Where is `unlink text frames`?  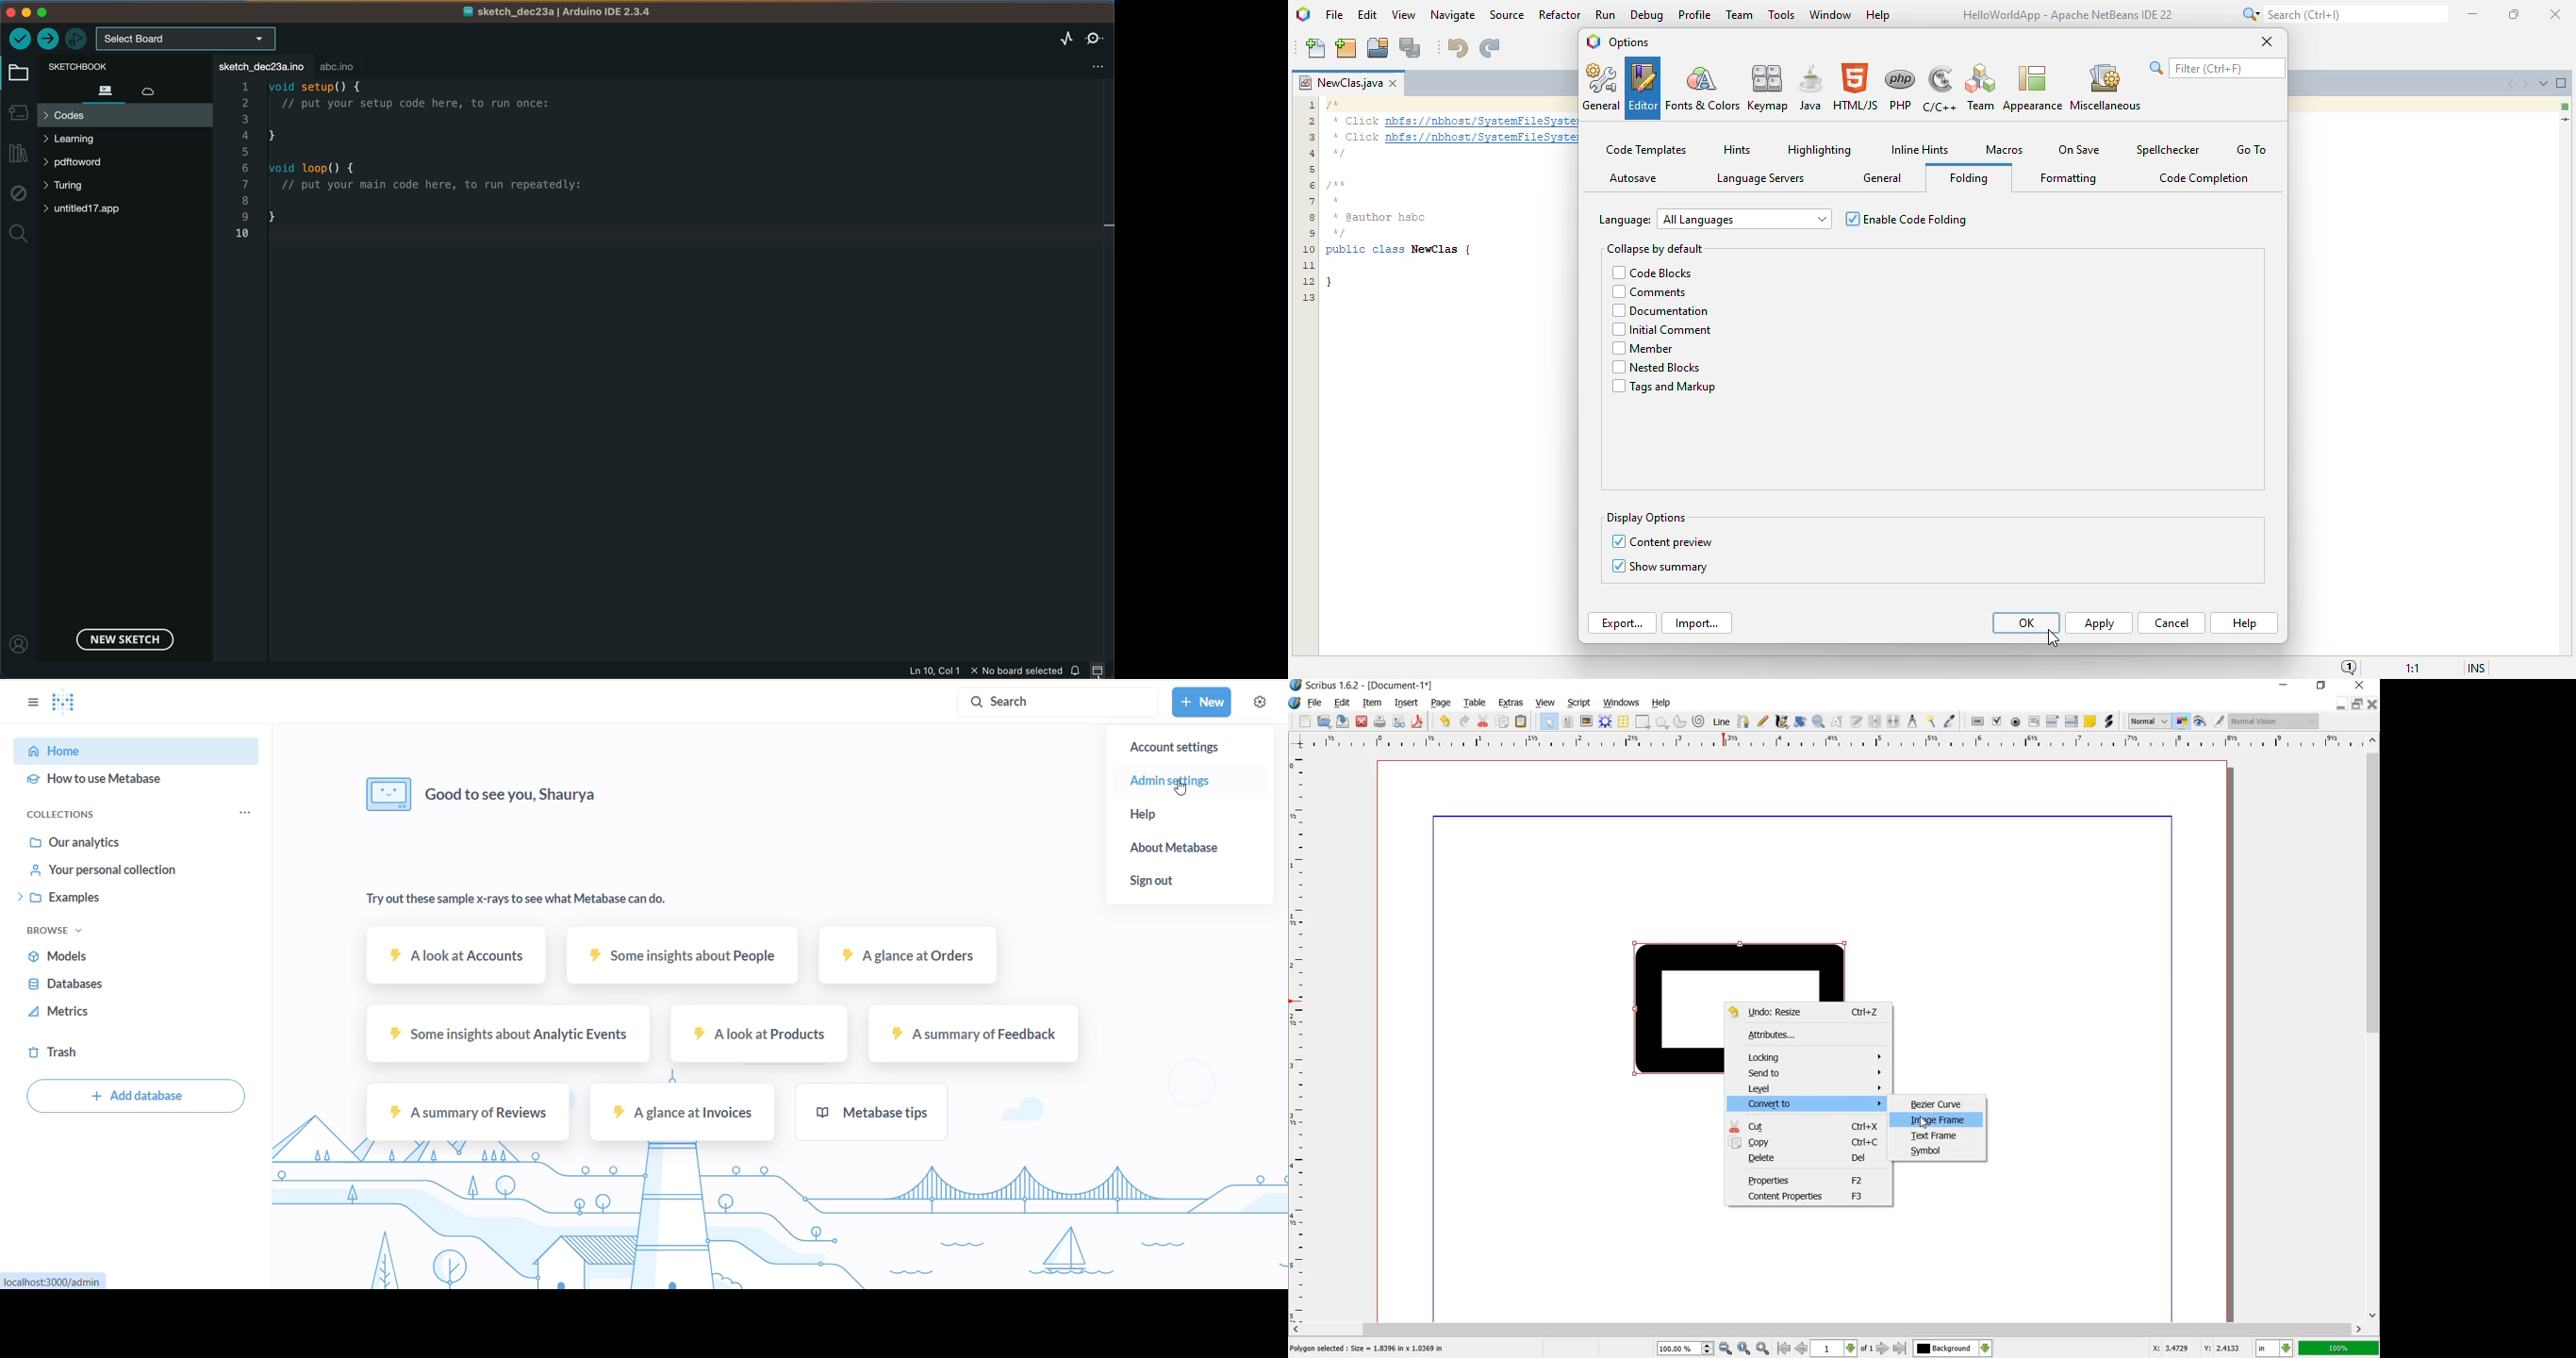
unlink text frames is located at coordinates (1895, 720).